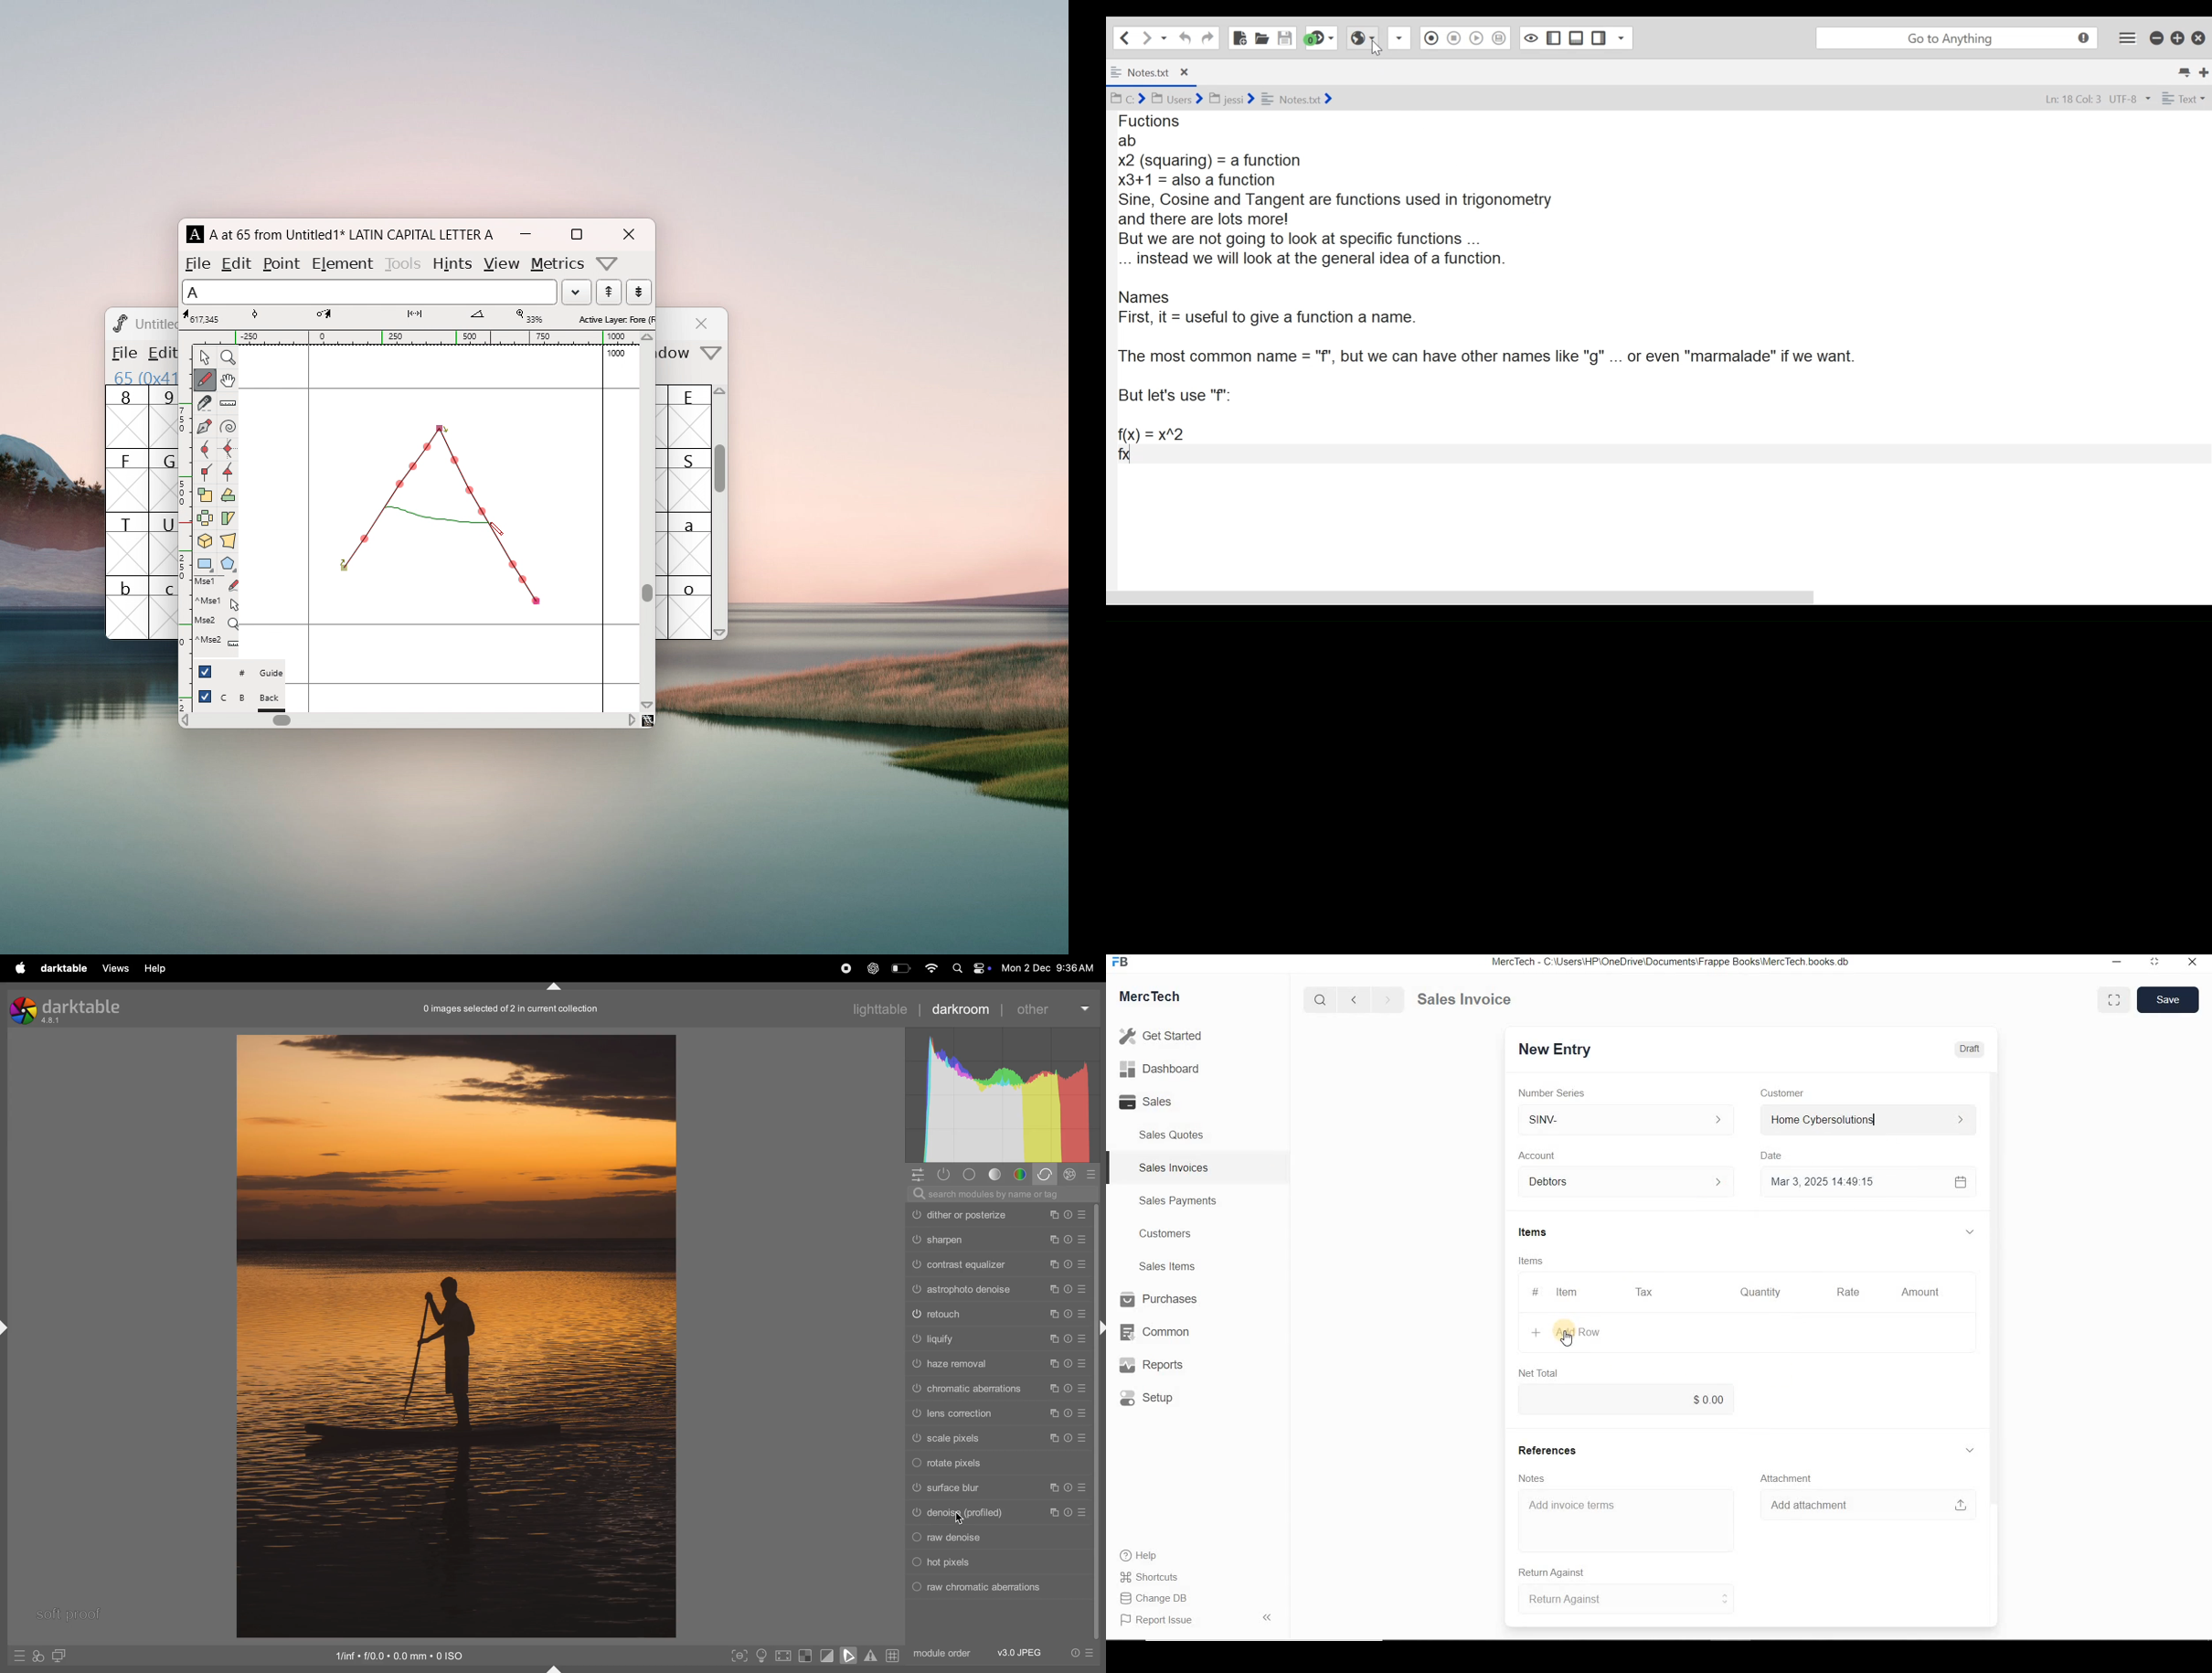 Image resolution: width=2212 pixels, height=1680 pixels. Describe the element at coordinates (157, 968) in the screenshot. I see `help` at that location.